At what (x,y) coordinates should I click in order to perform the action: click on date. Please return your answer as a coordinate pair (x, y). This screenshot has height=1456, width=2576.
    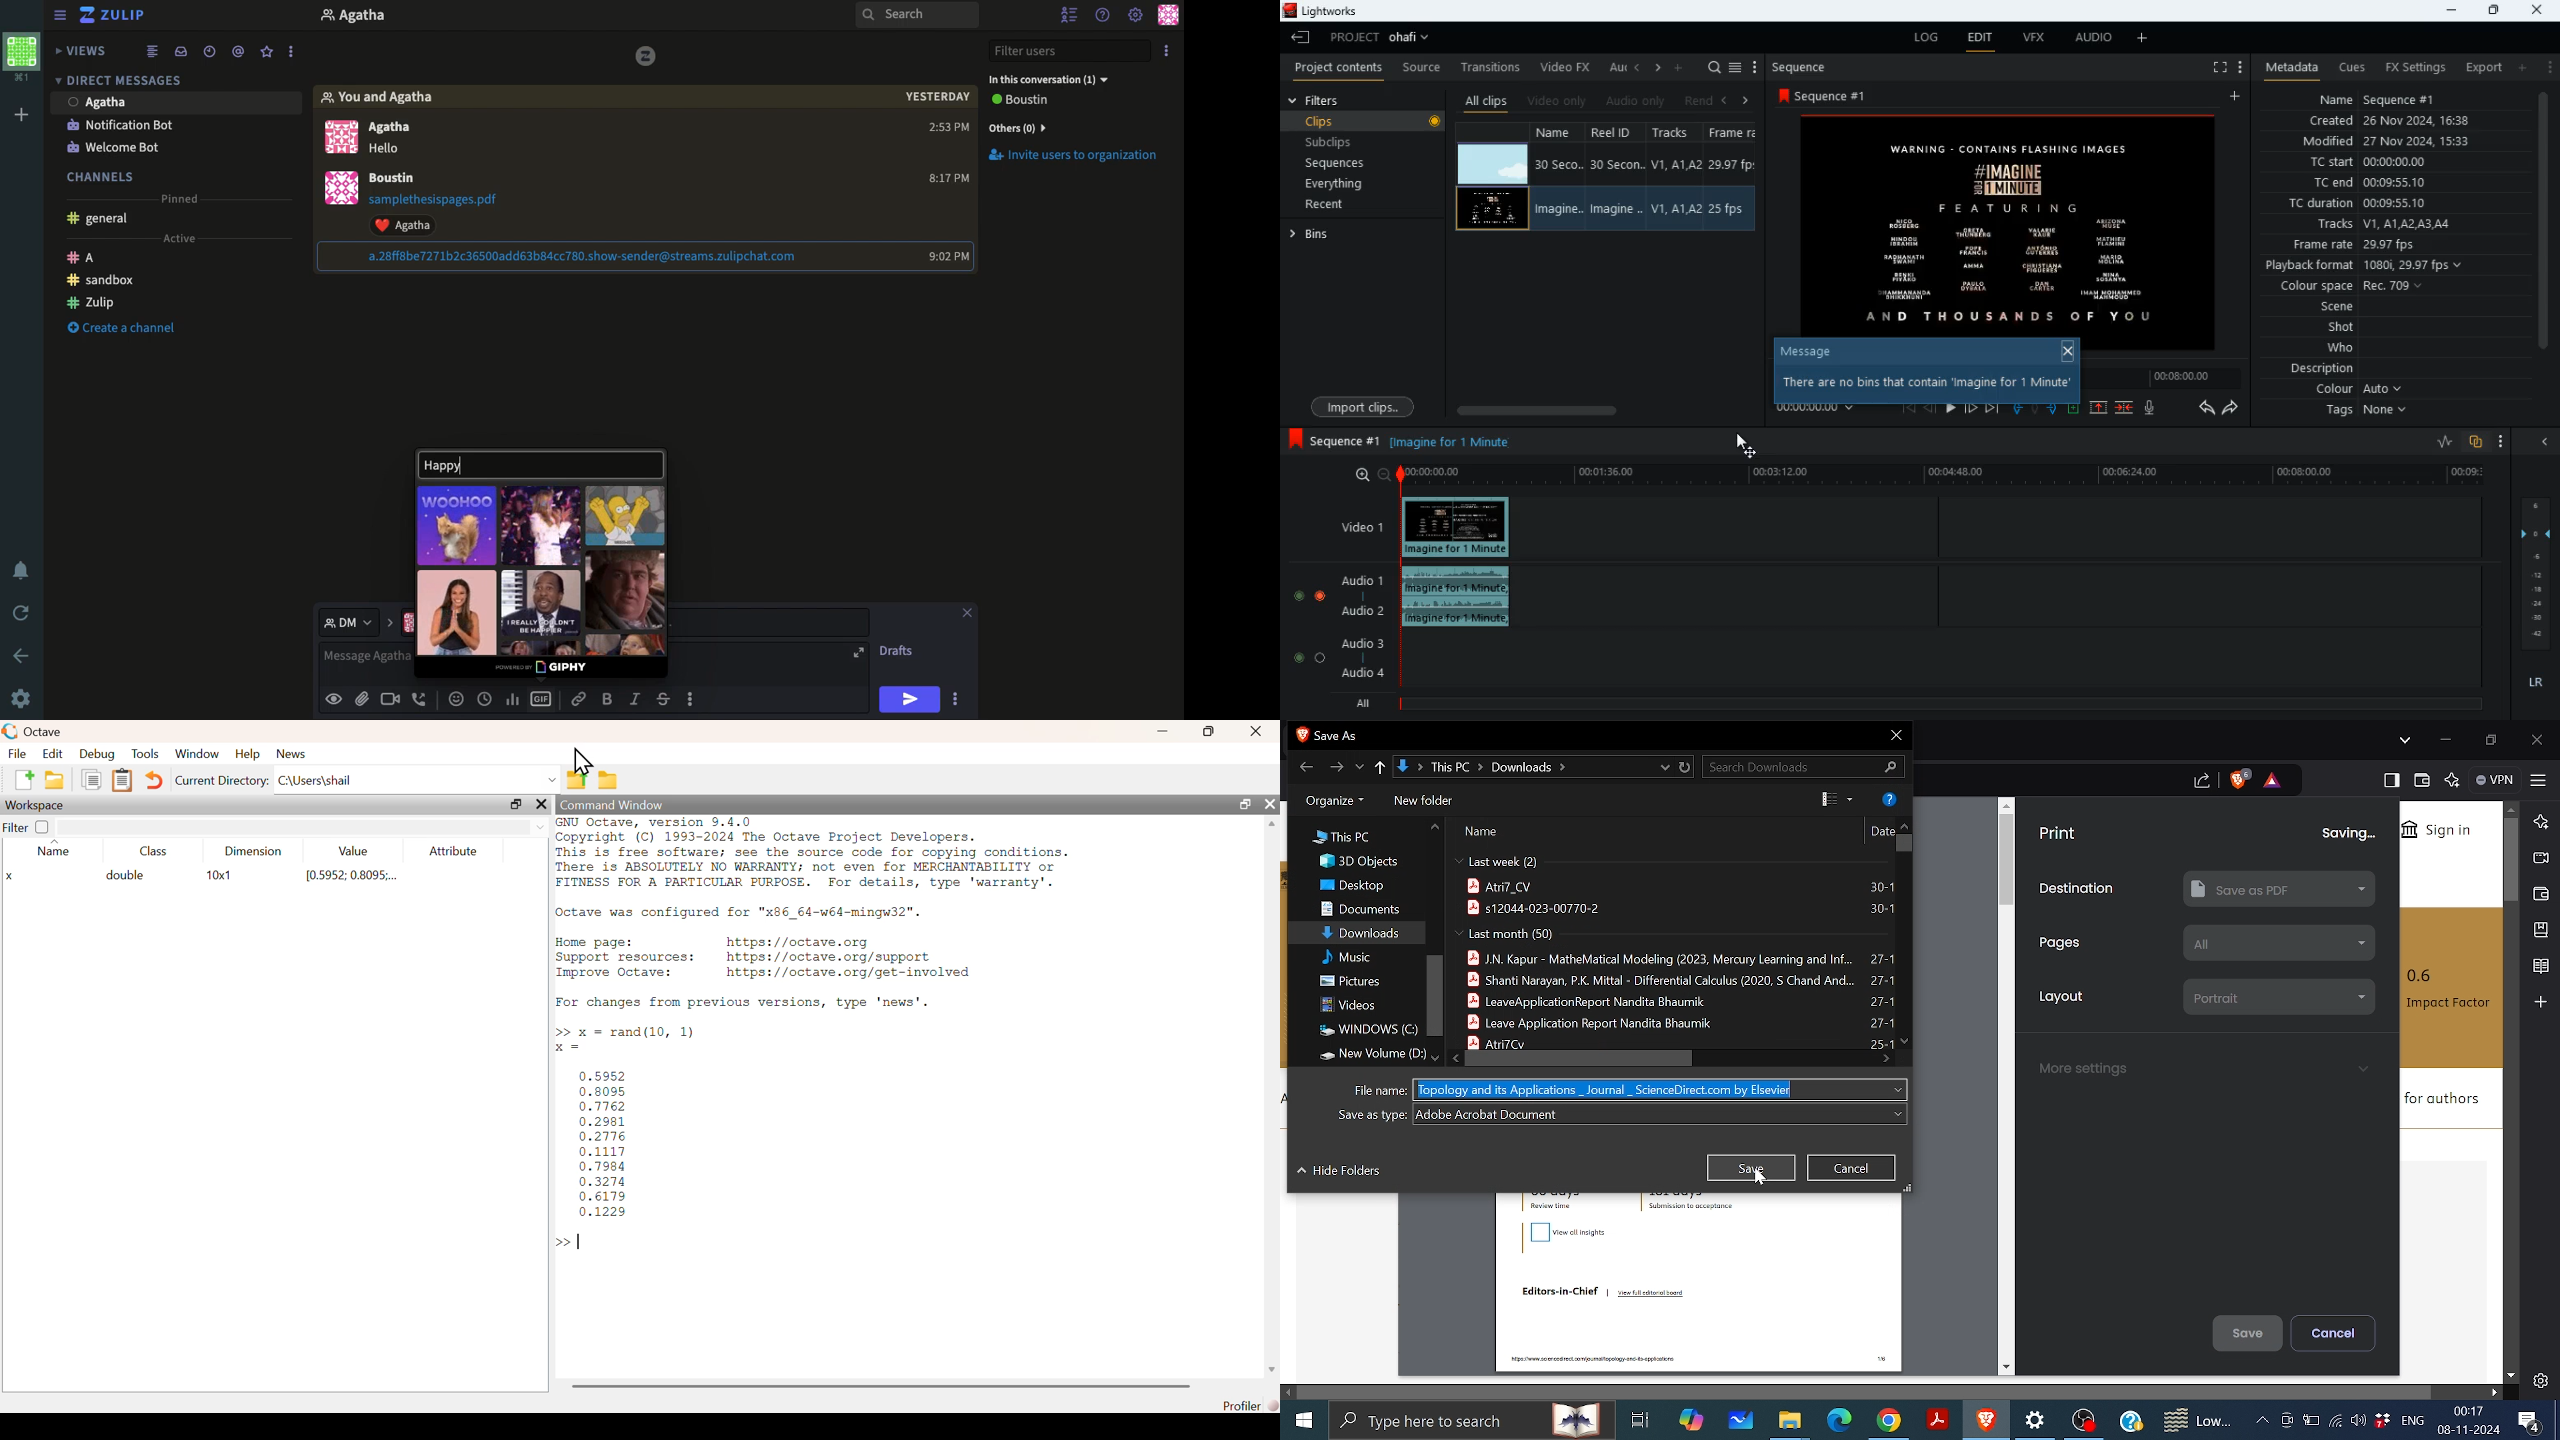
    Looking at the image, I should click on (1883, 831).